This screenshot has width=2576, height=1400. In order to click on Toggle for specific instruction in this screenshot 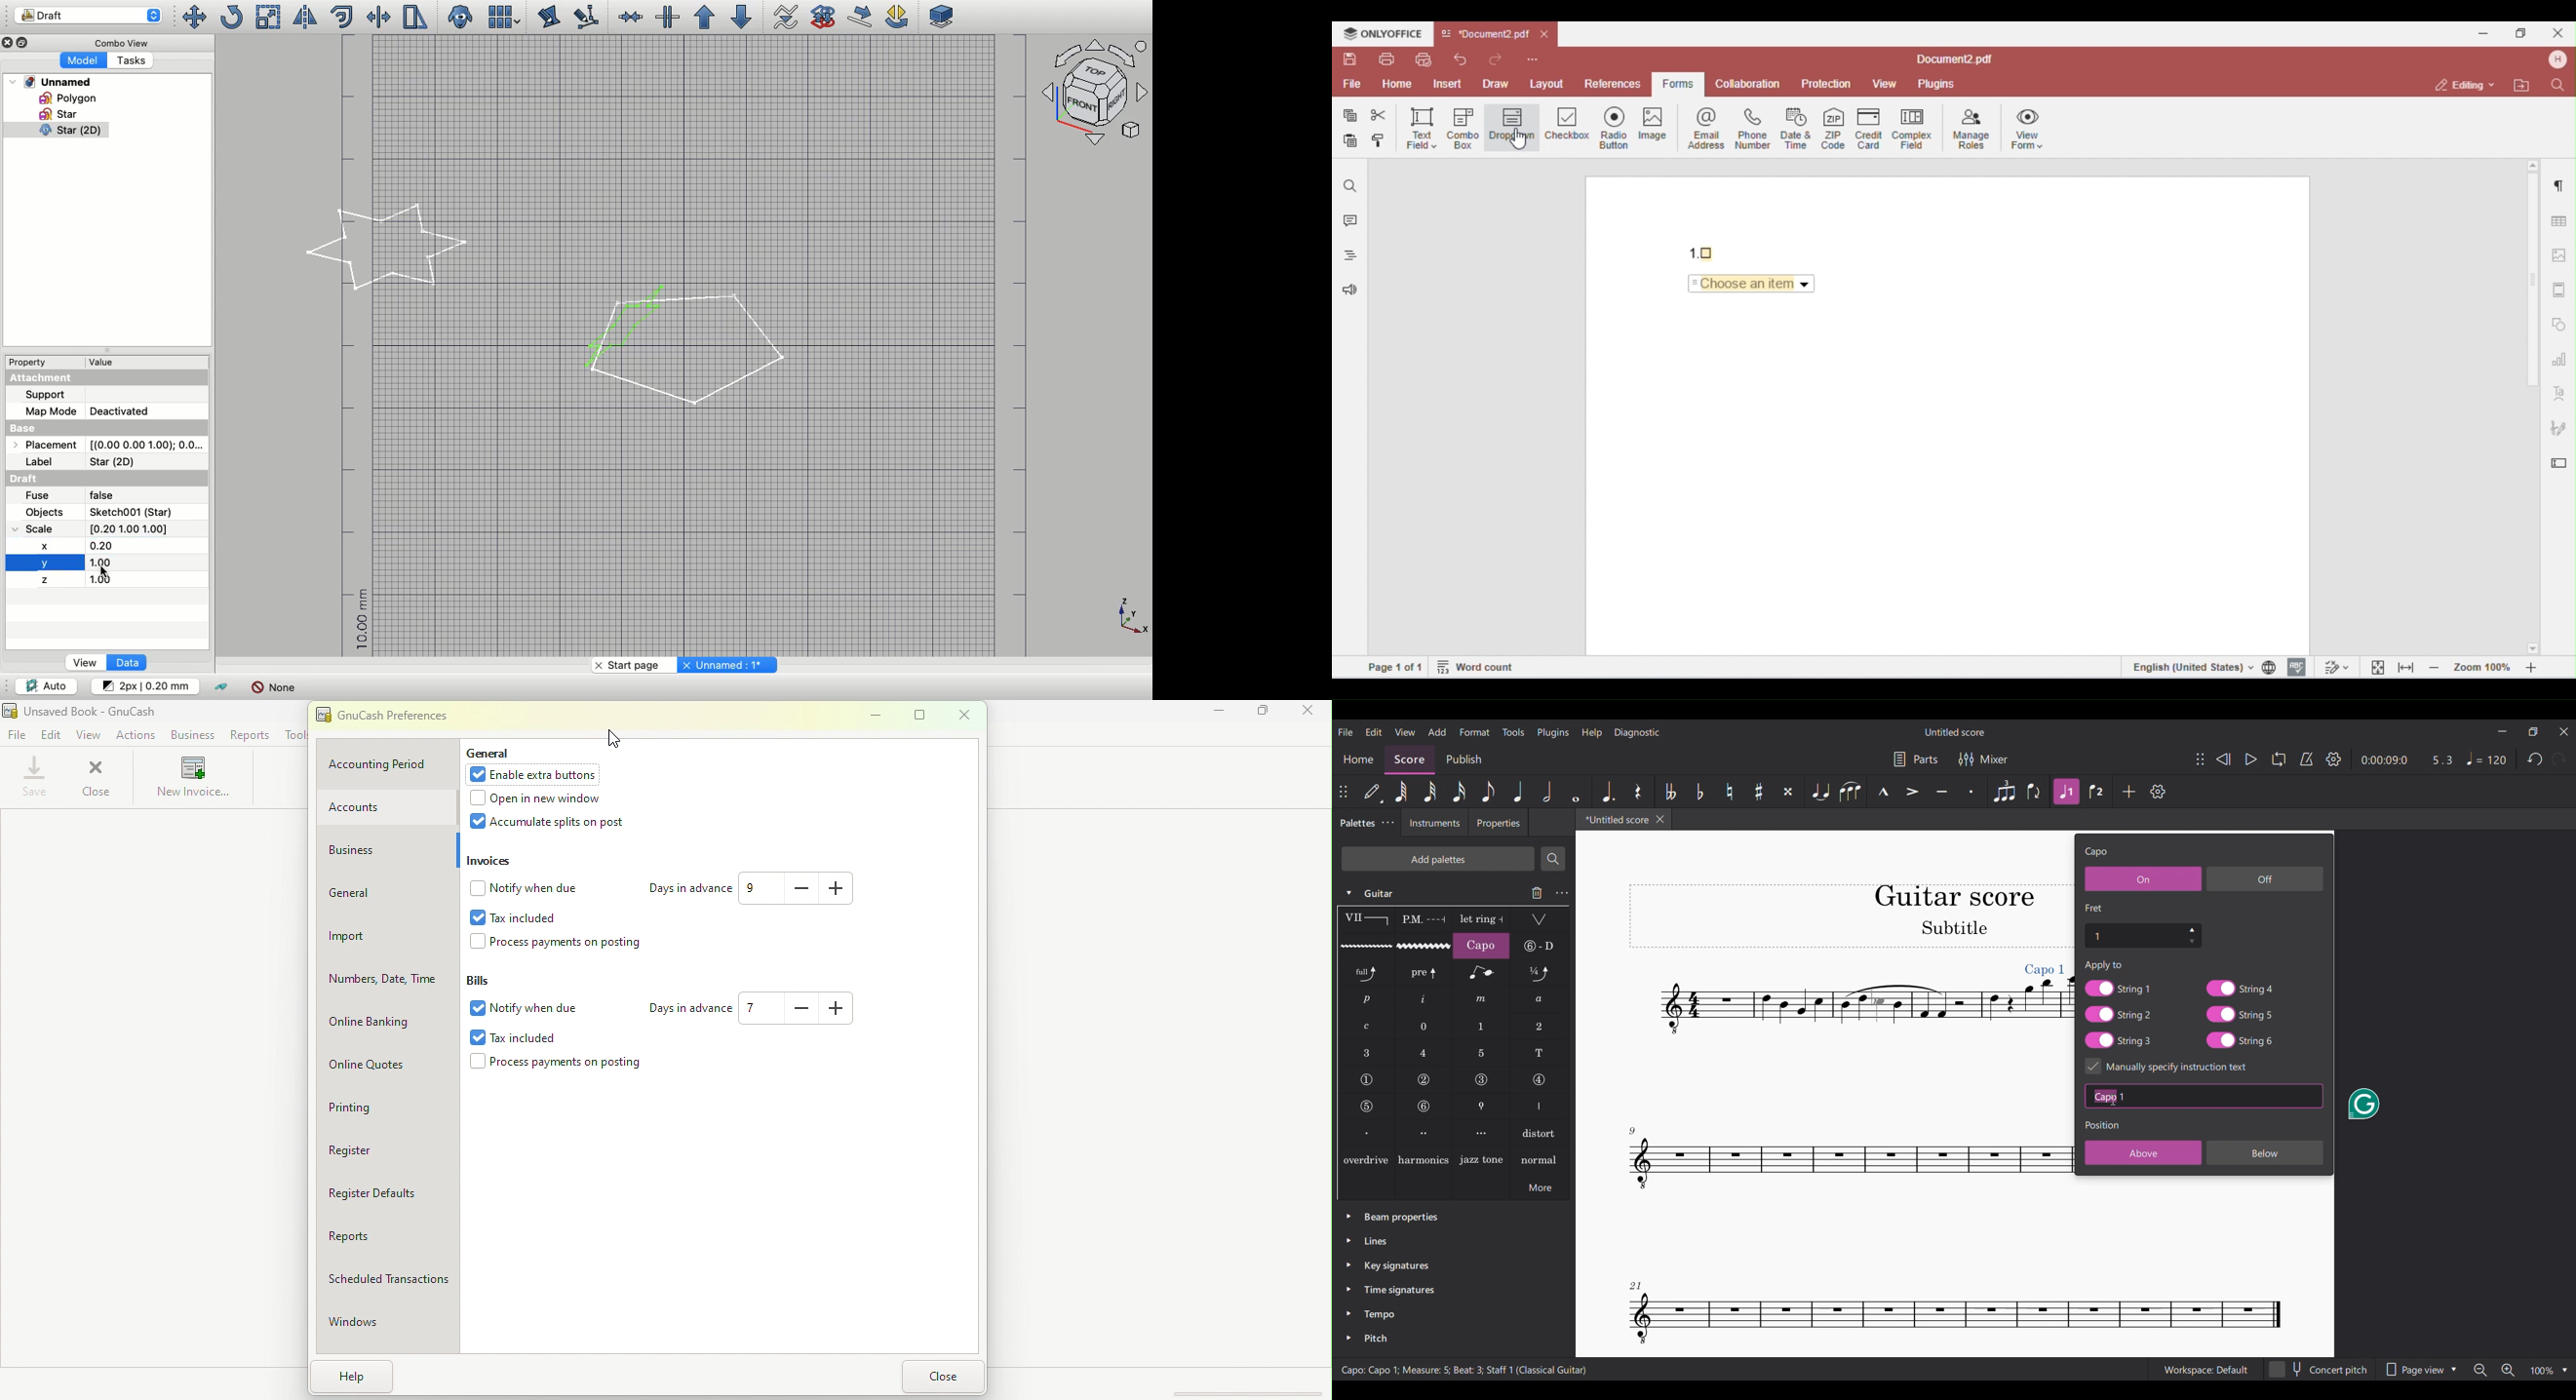, I will do `click(2178, 1066)`.